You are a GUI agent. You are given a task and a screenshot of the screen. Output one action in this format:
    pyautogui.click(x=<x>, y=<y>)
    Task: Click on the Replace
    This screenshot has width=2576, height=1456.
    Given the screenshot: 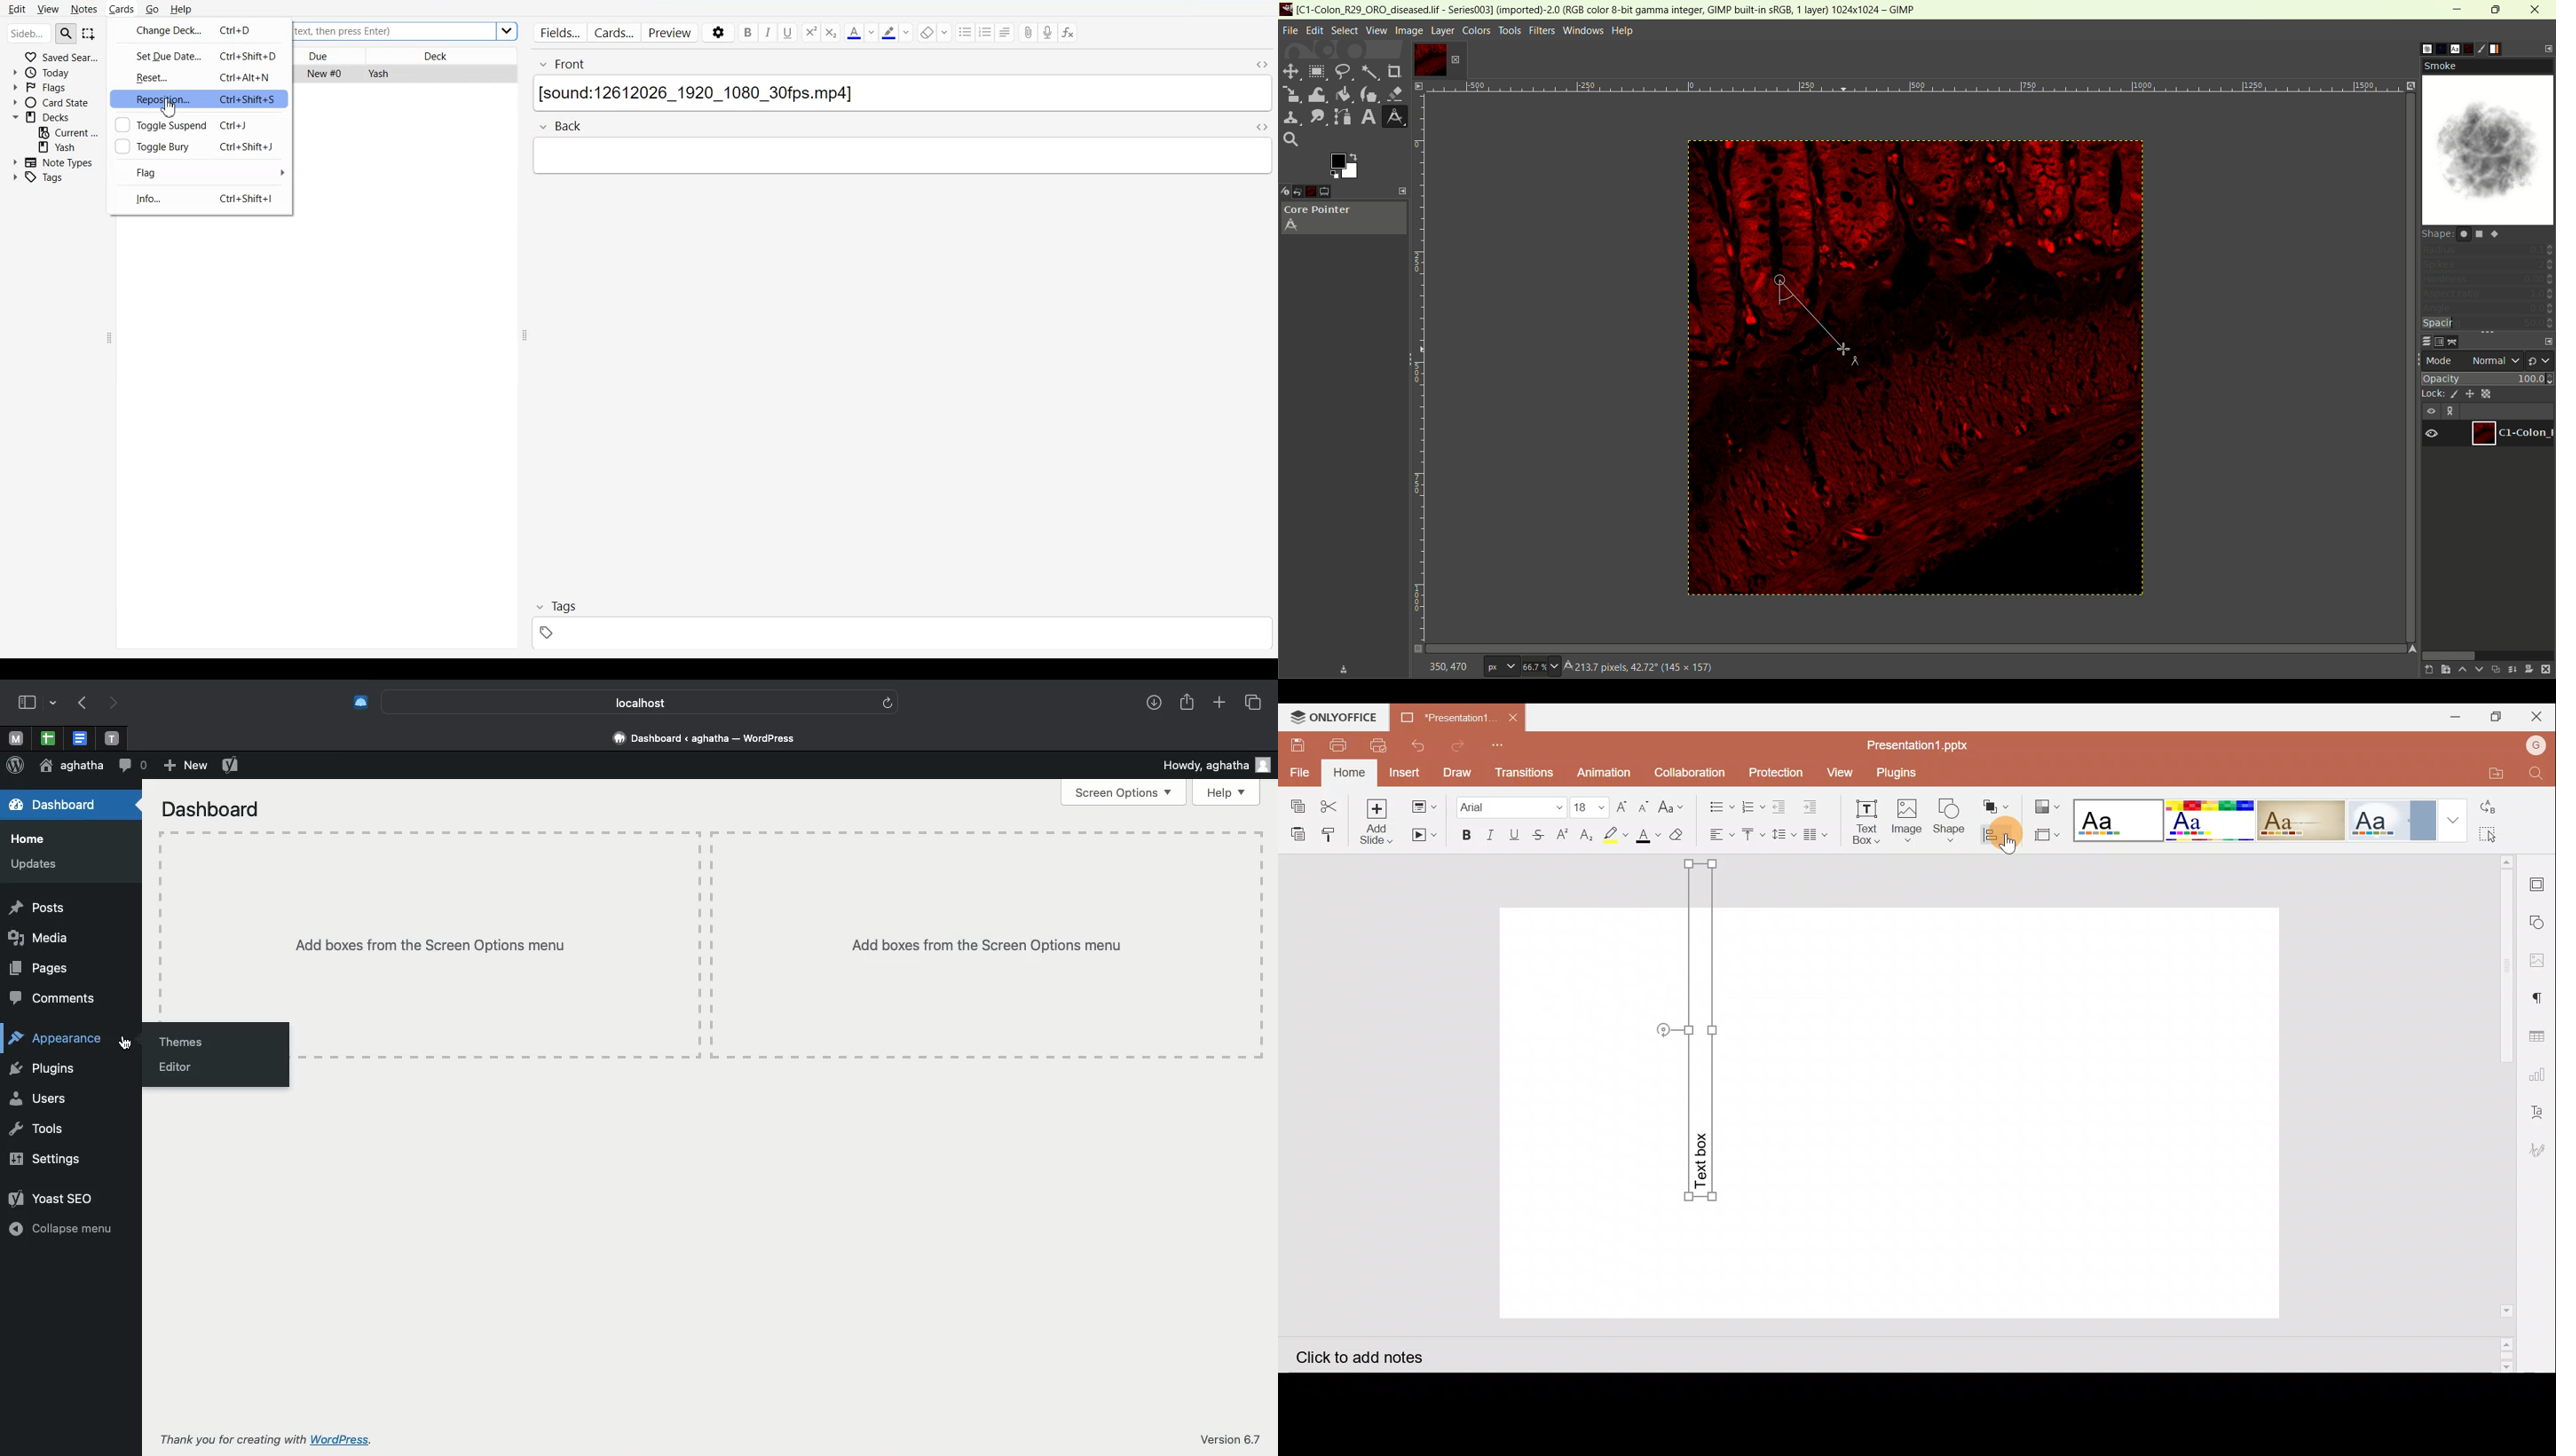 What is the action you would take?
    pyautogui.click(x=2503, y=809)
    